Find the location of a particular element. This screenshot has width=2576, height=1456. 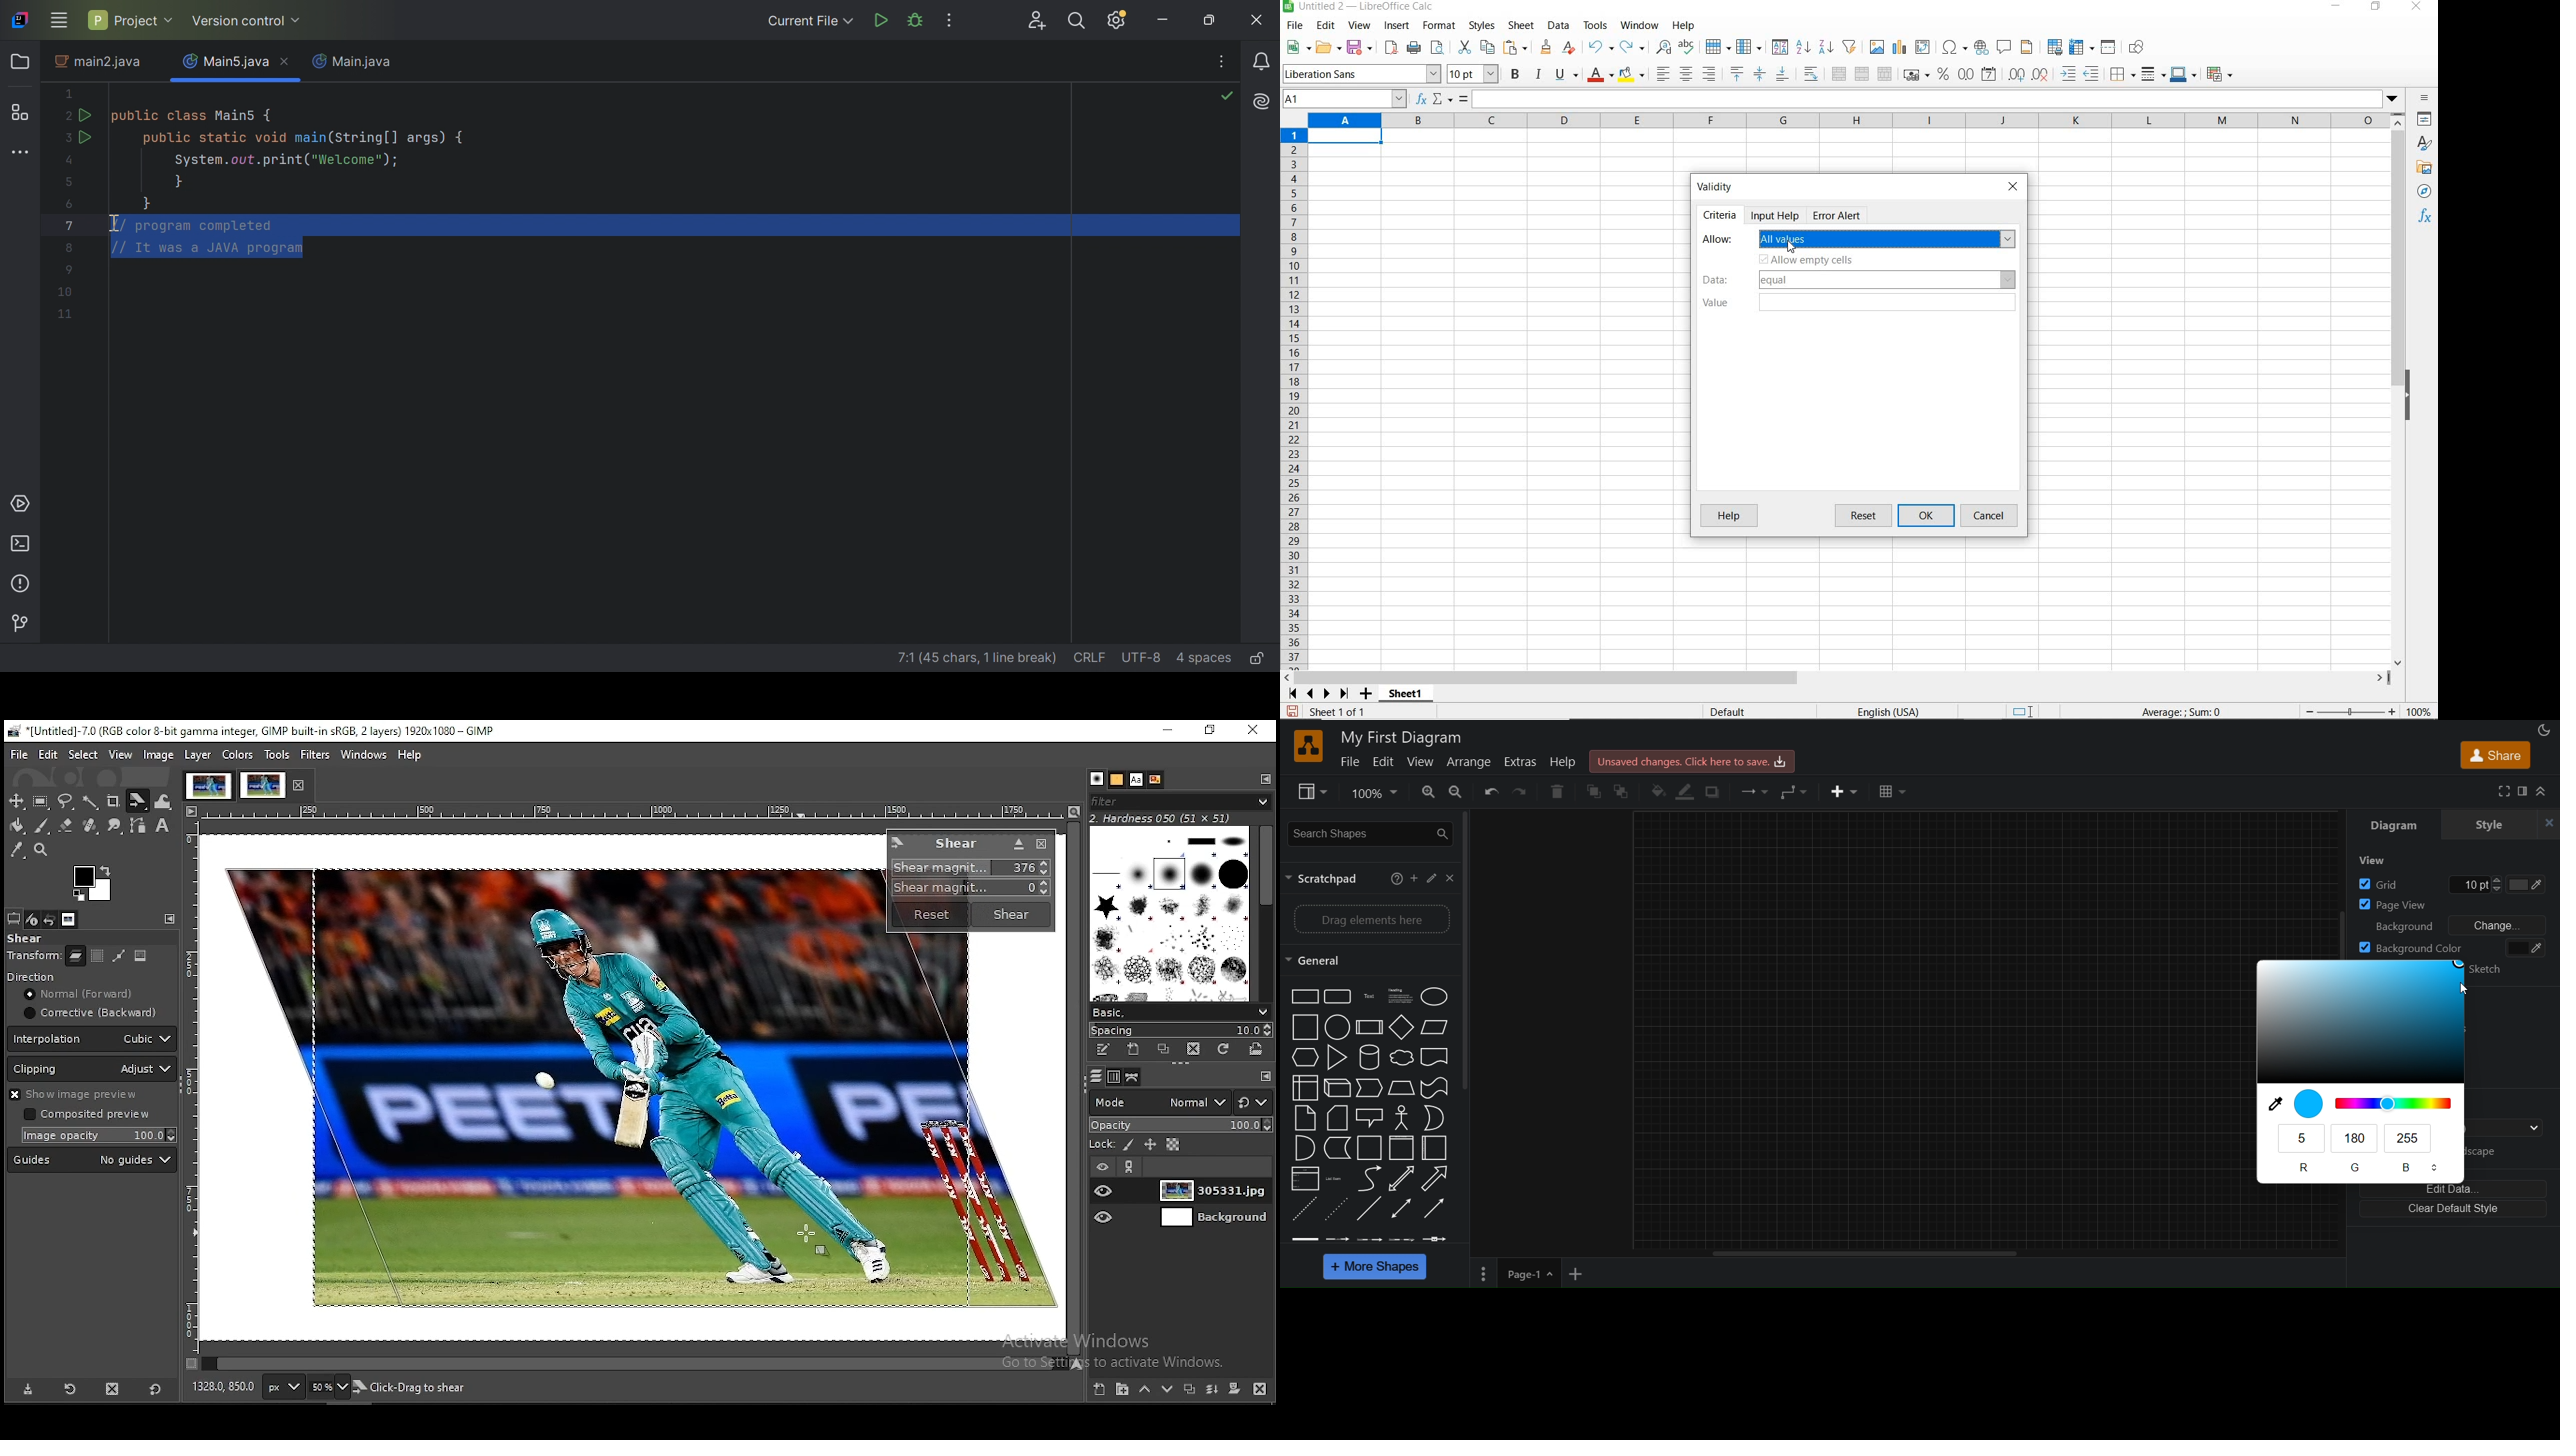

clone formatting is located at coordinates (1547, 48).